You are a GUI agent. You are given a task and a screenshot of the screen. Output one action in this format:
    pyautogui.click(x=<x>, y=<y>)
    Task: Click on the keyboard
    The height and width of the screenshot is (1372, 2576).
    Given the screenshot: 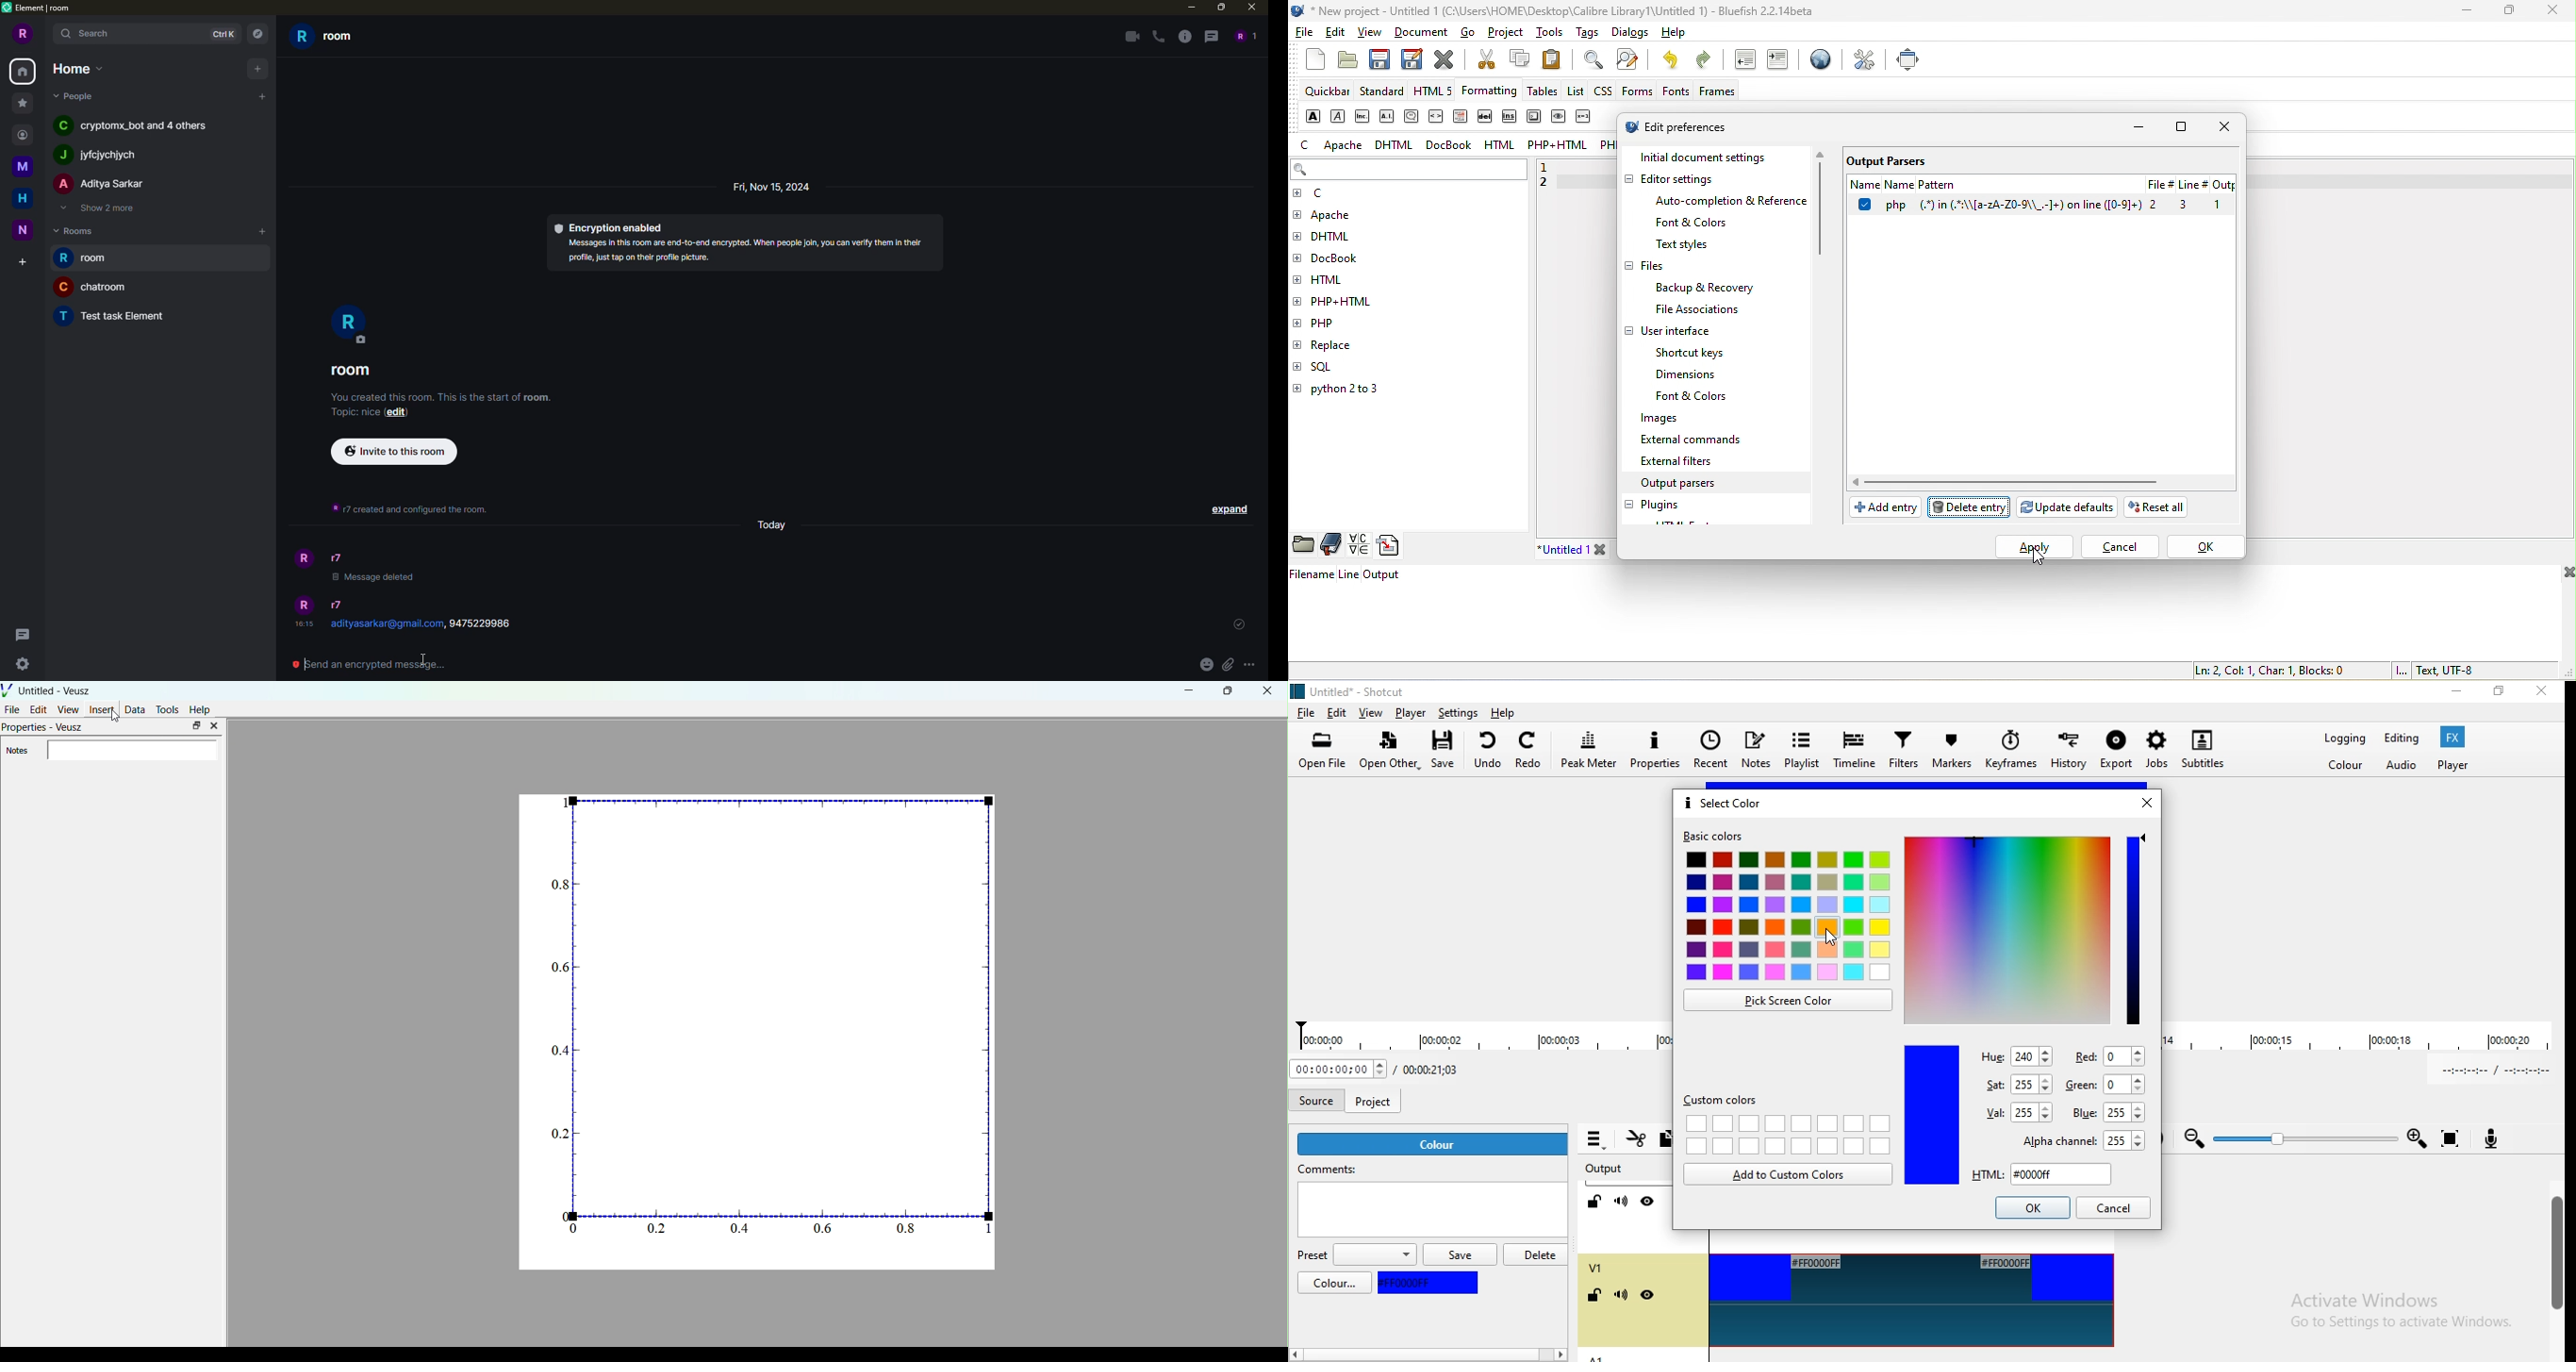 What is the action you would take?
    pyautogui.click(x=1533, y=117)
    